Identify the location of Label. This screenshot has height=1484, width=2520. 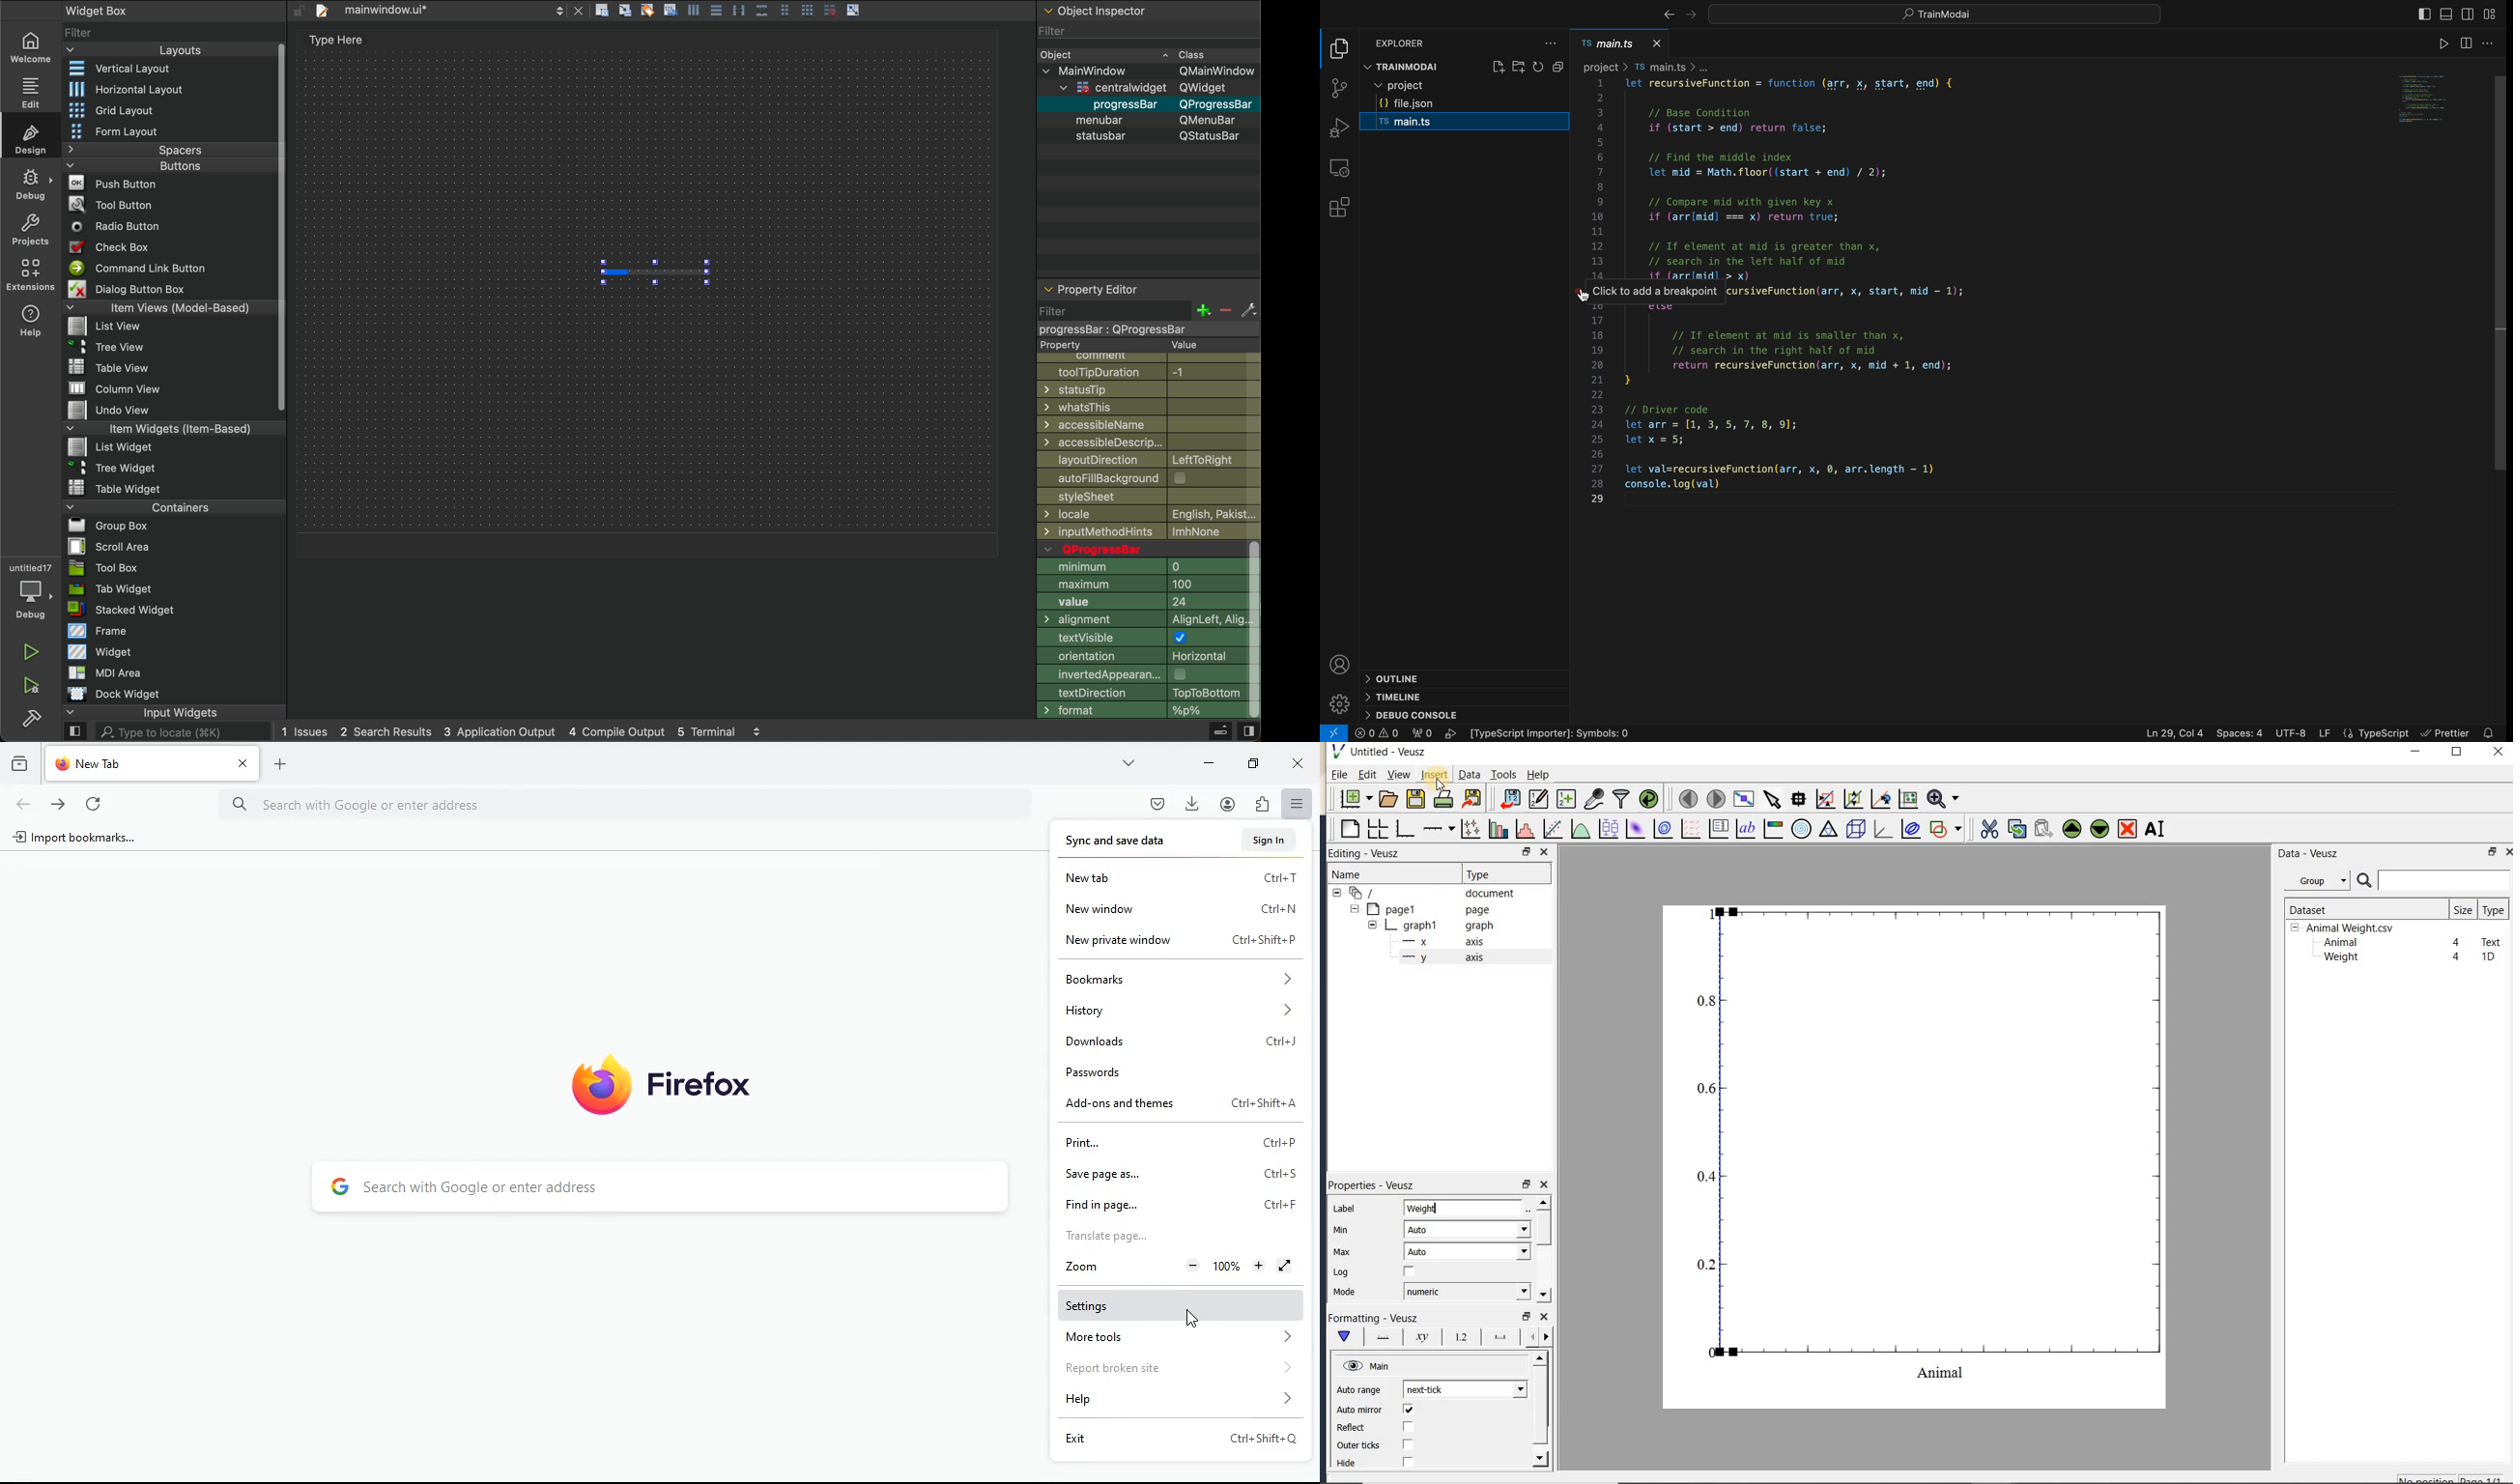
(1346, 1209).